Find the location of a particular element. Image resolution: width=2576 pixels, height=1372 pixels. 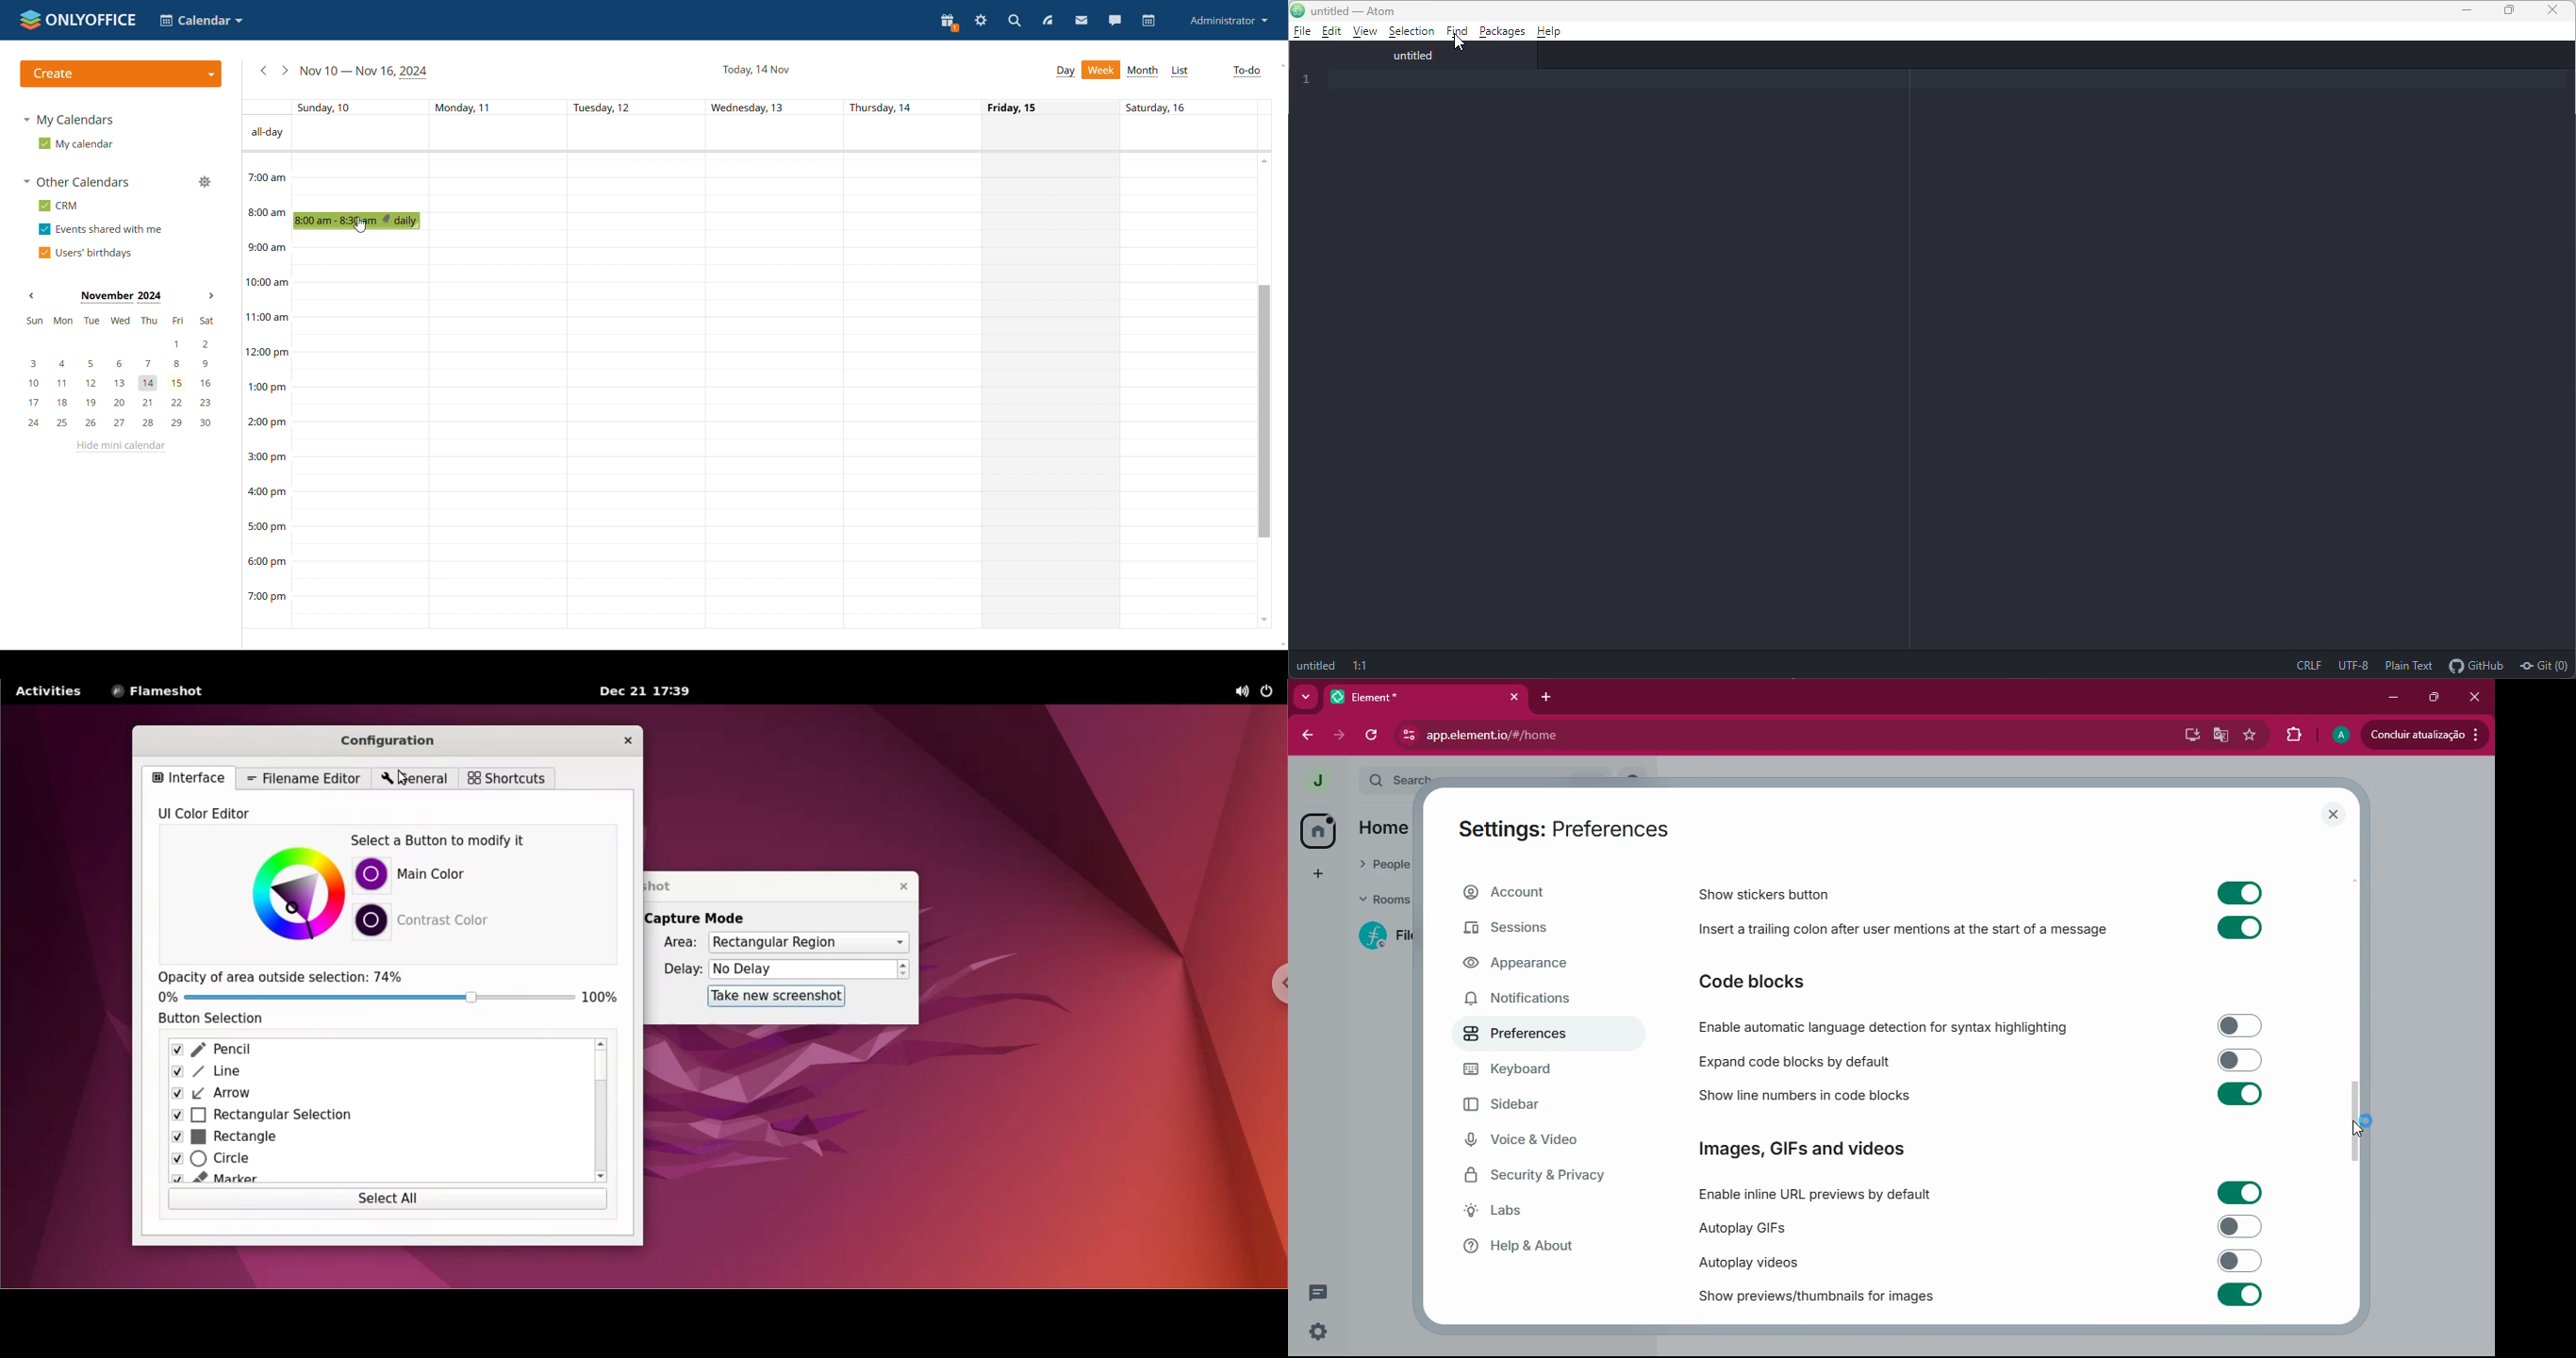

selection is located at coordinates (1411, 32).